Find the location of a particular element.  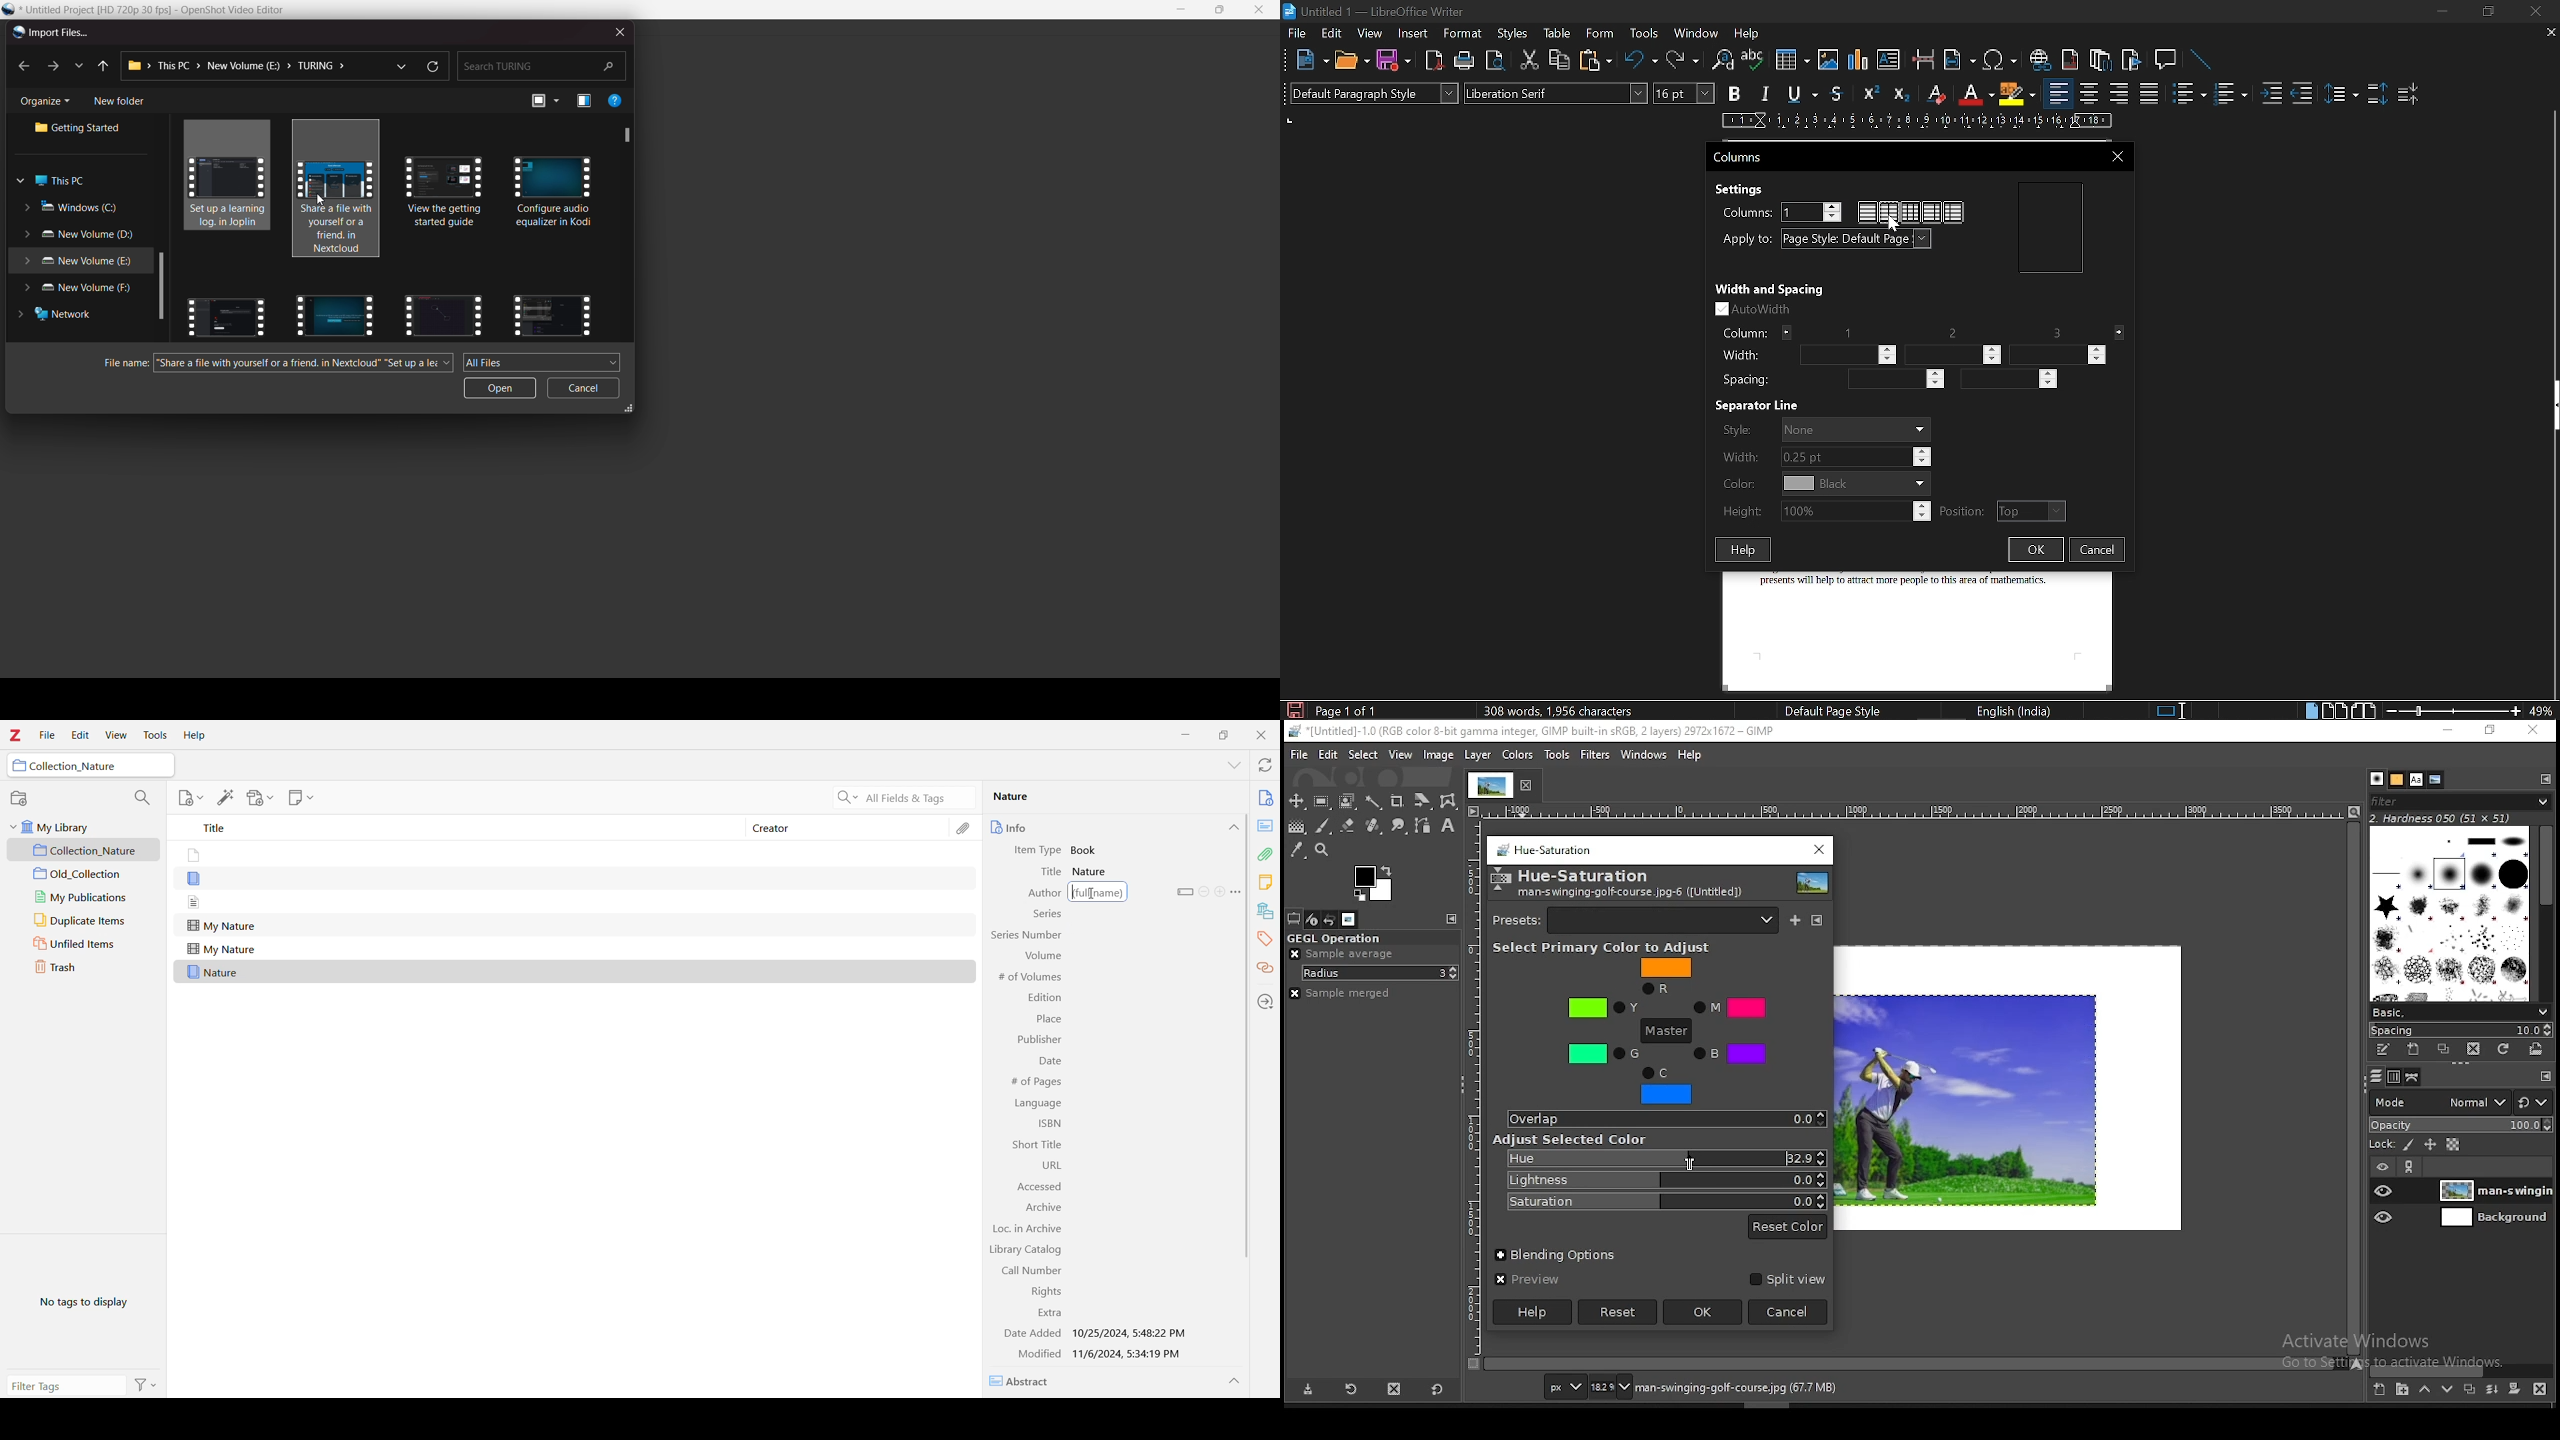

Date is located at coordinates (1049, 1063).